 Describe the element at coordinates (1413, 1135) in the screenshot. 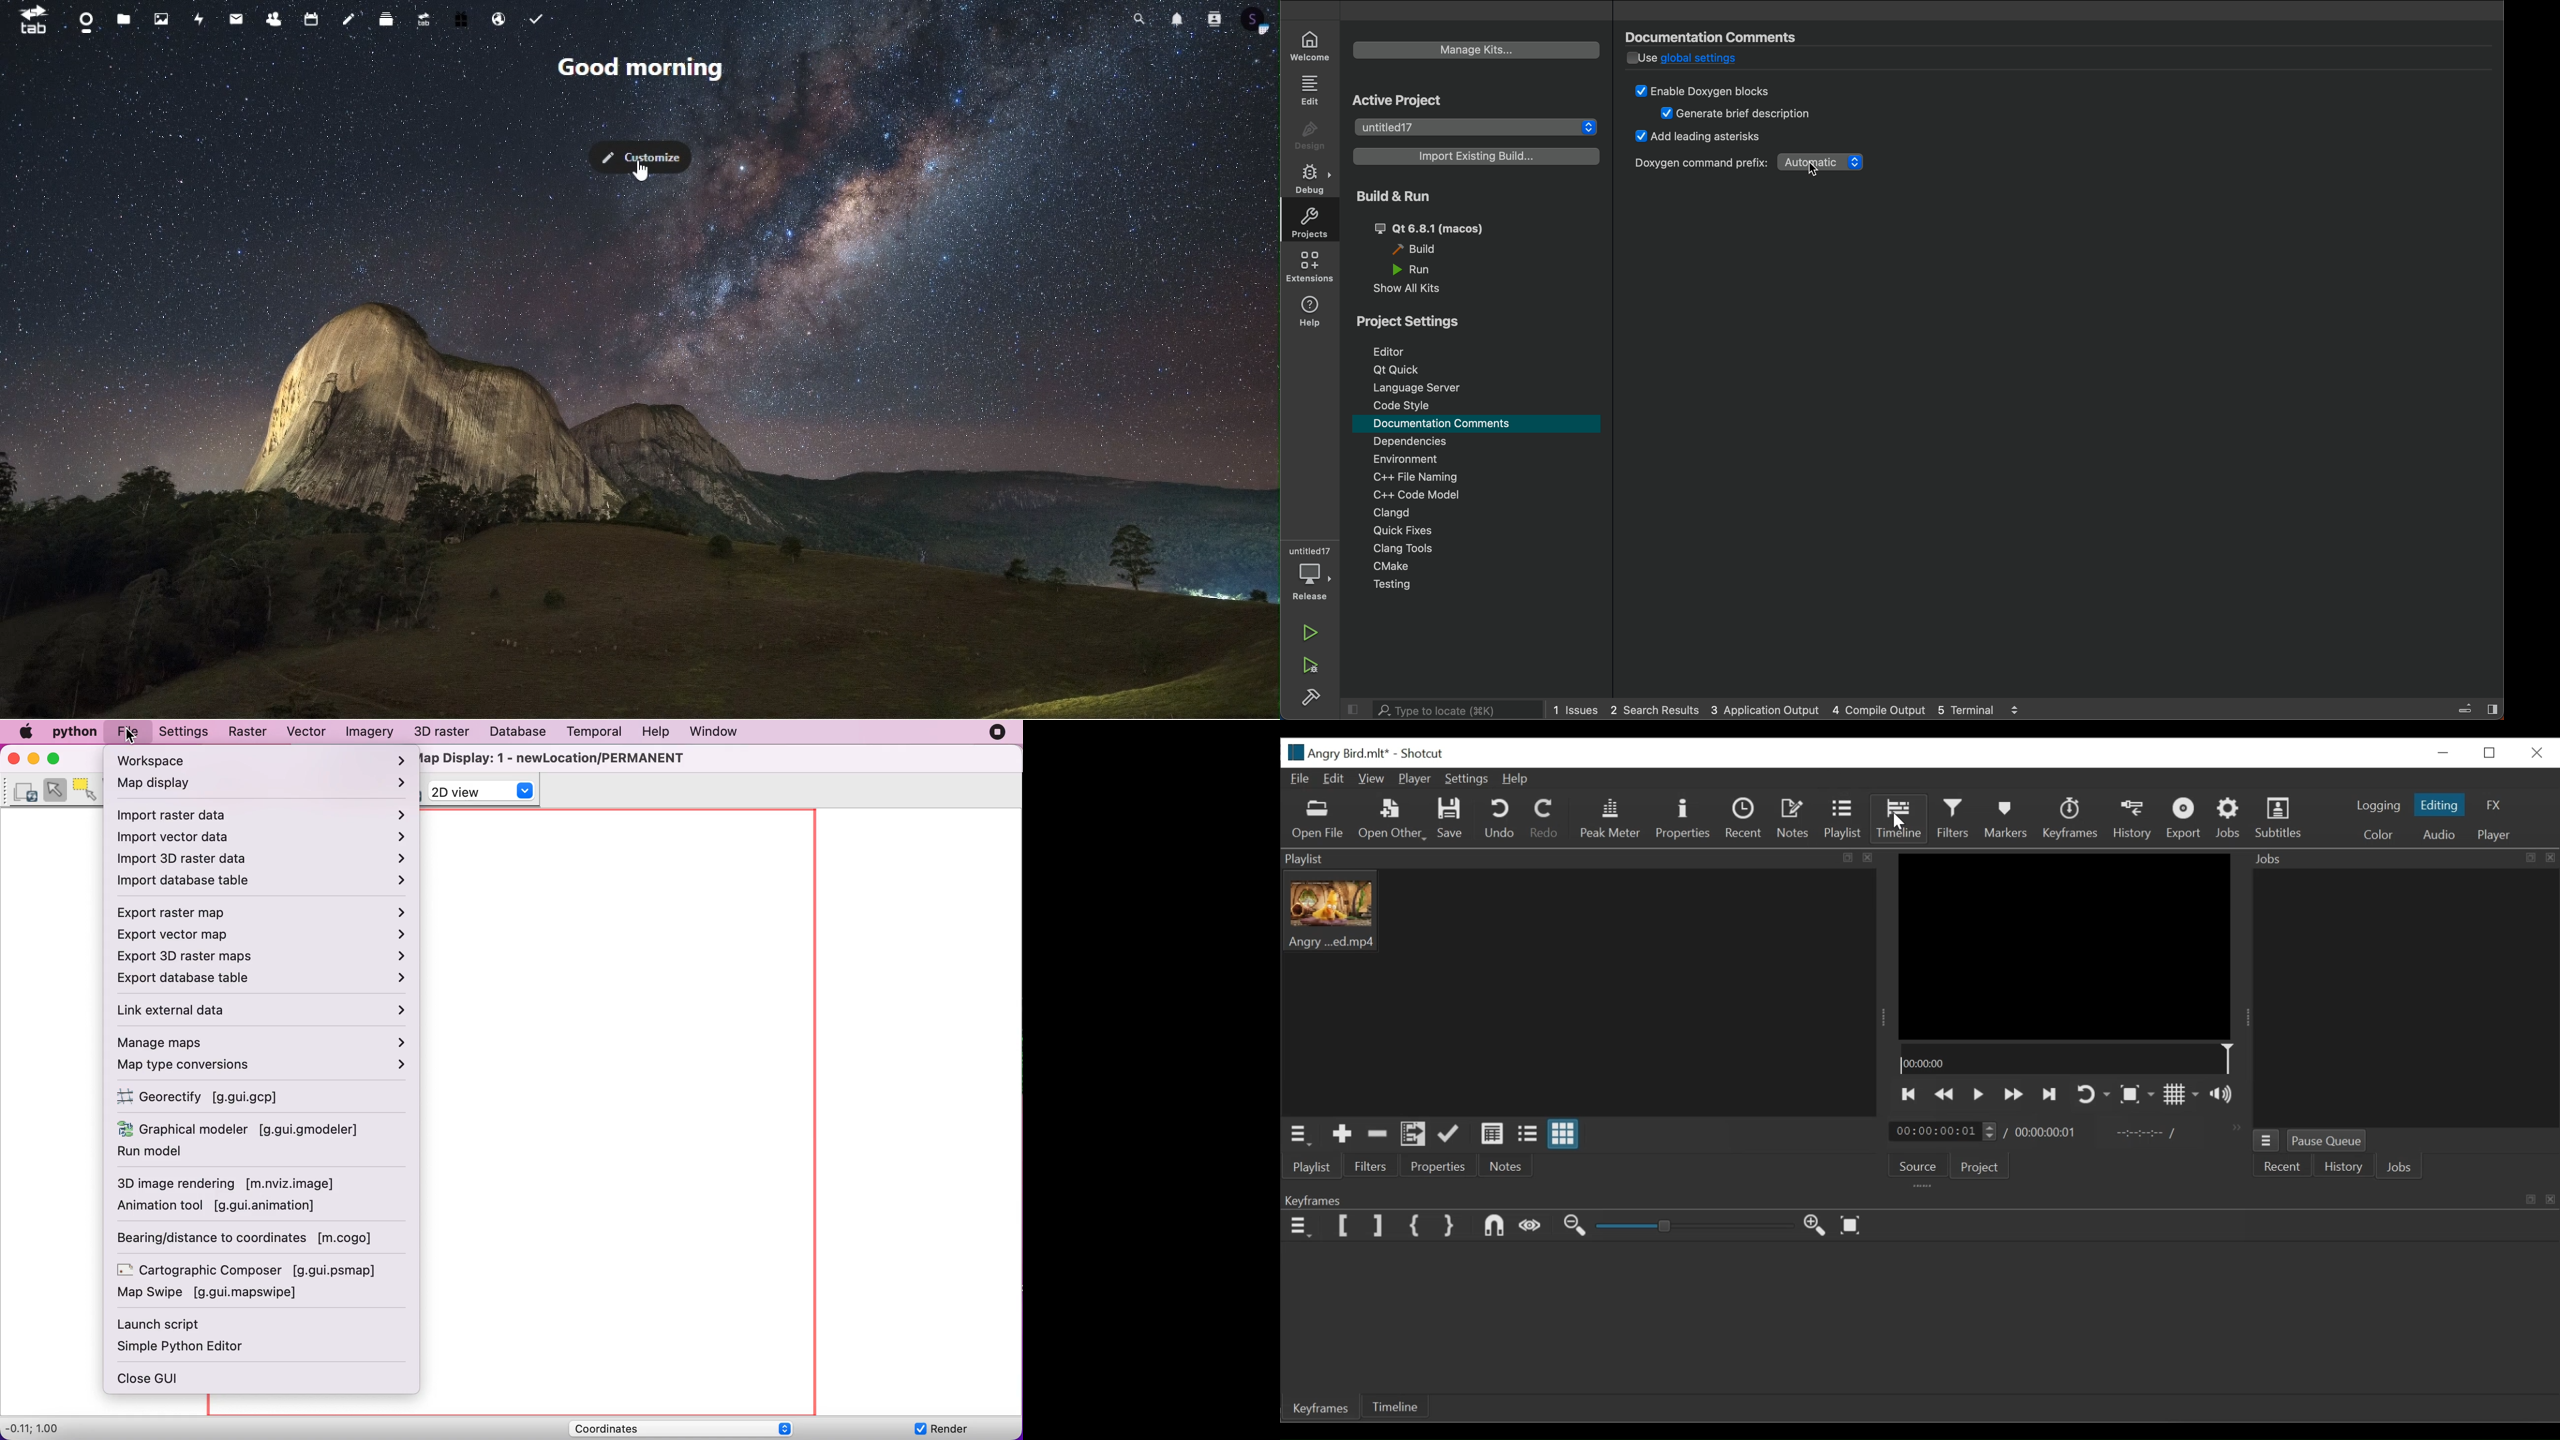

I see `Add files to the playlist` at that location.